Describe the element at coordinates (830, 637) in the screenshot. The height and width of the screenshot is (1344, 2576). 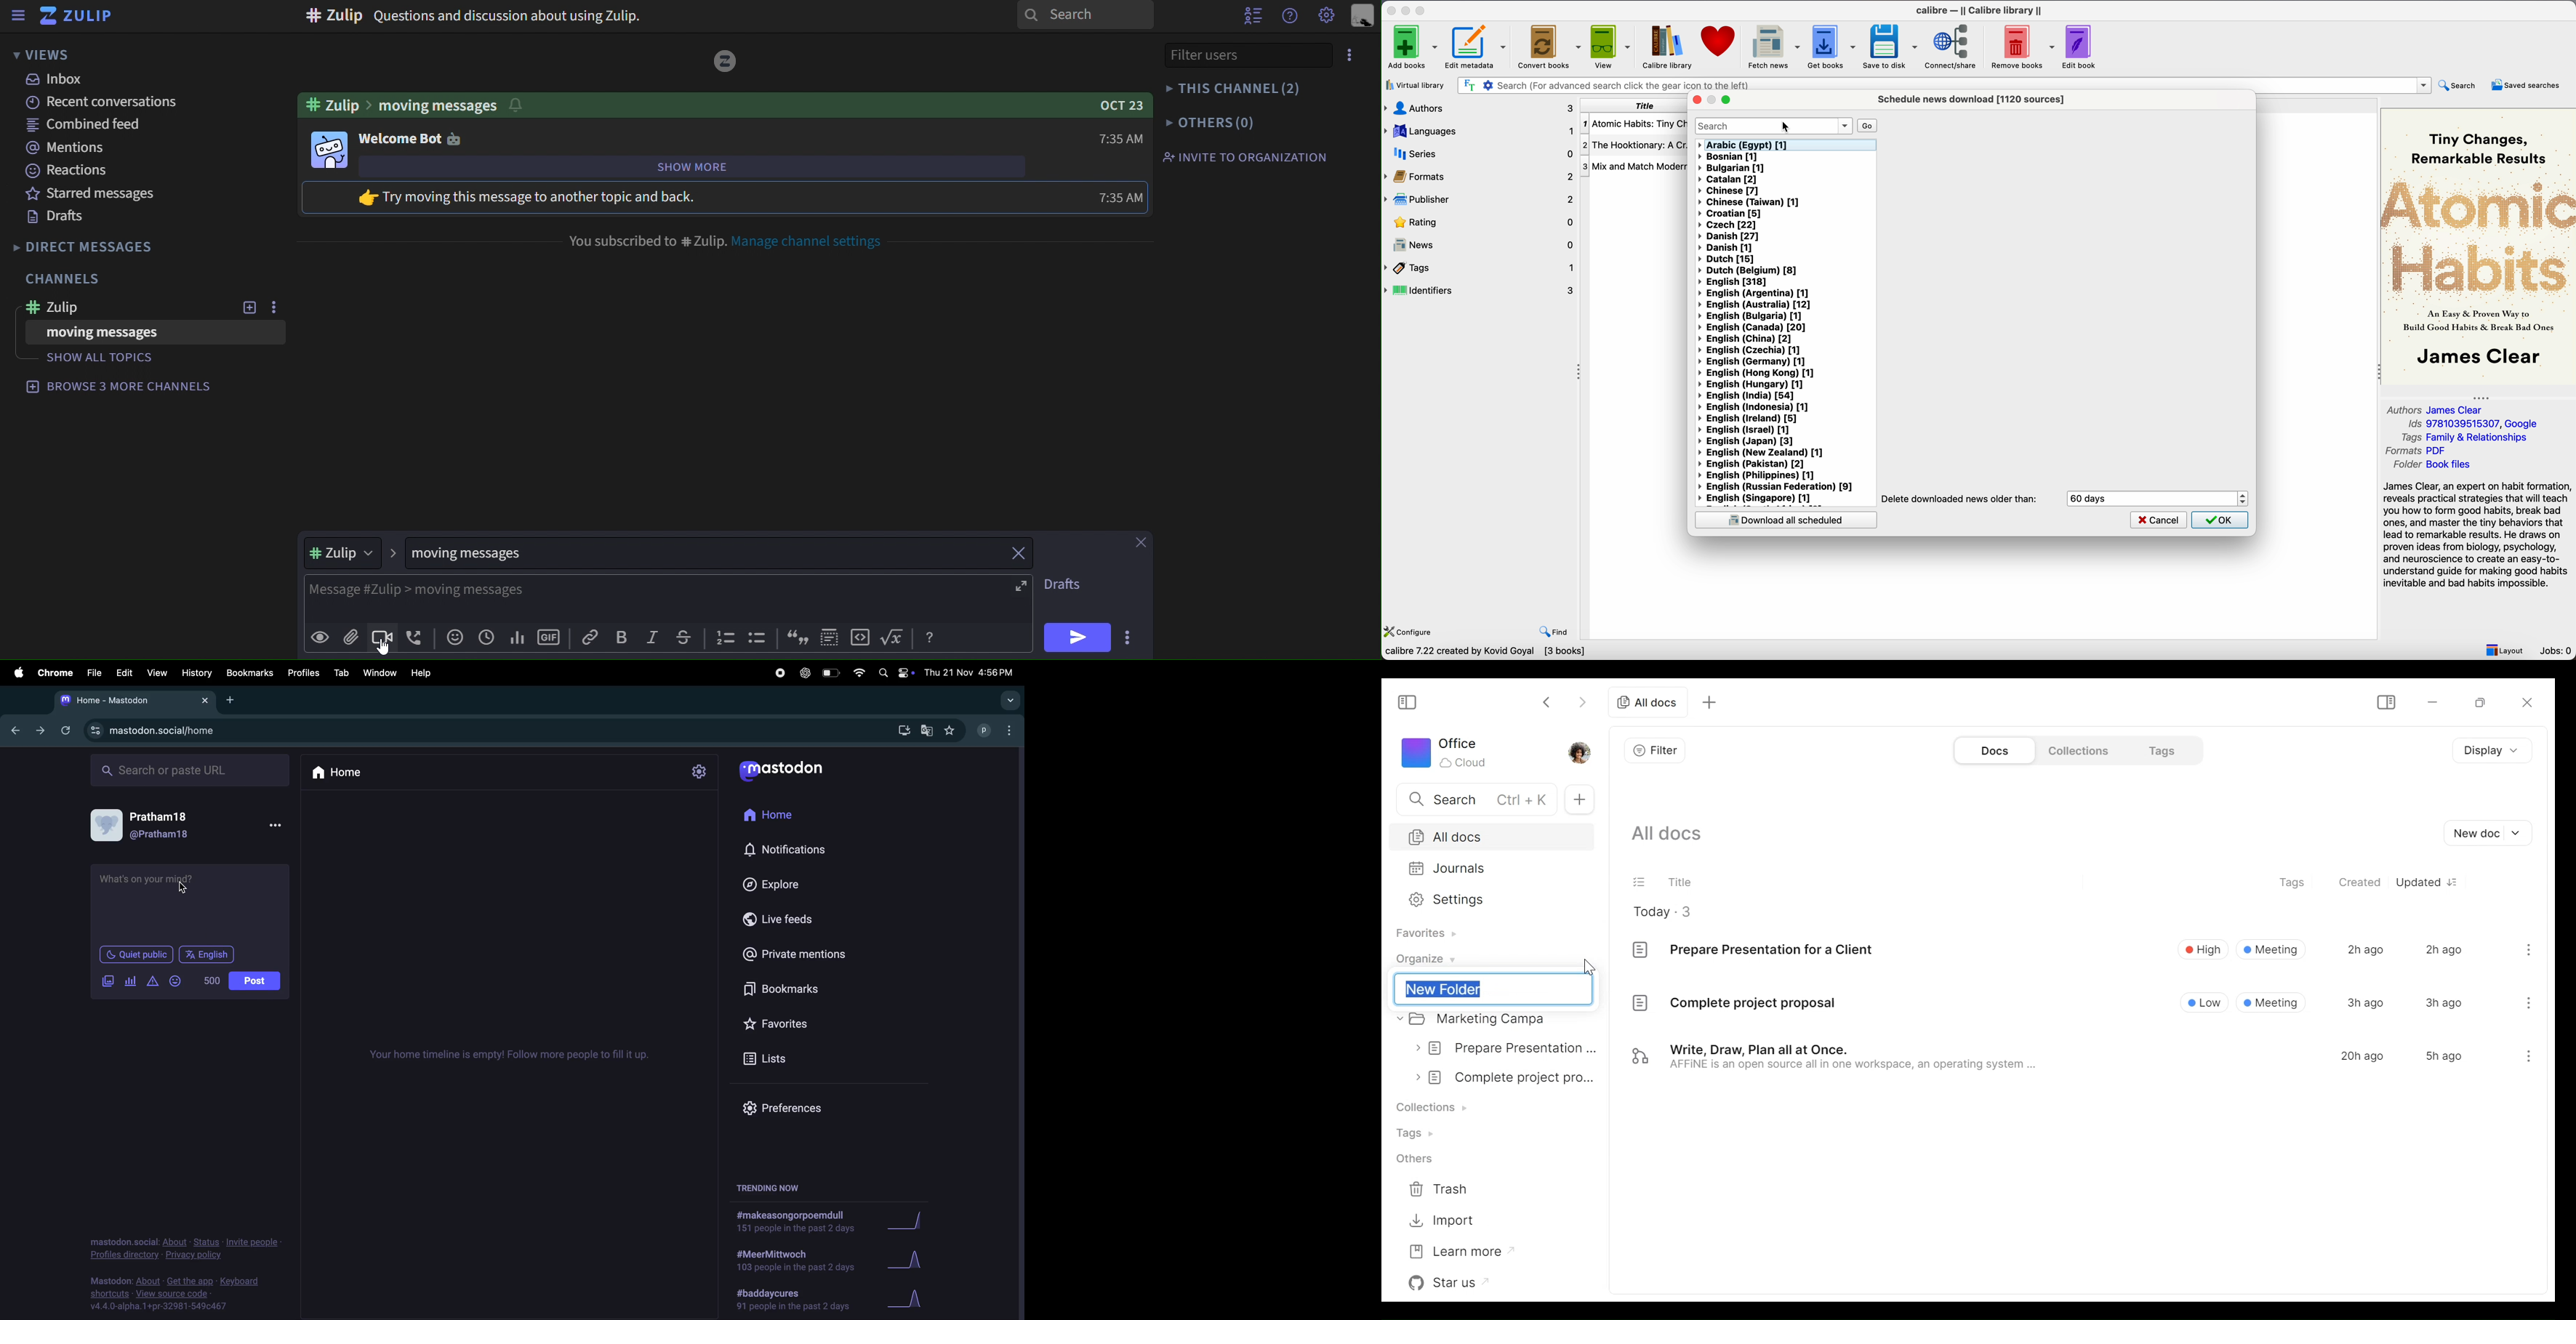
I see `icon` at that location.